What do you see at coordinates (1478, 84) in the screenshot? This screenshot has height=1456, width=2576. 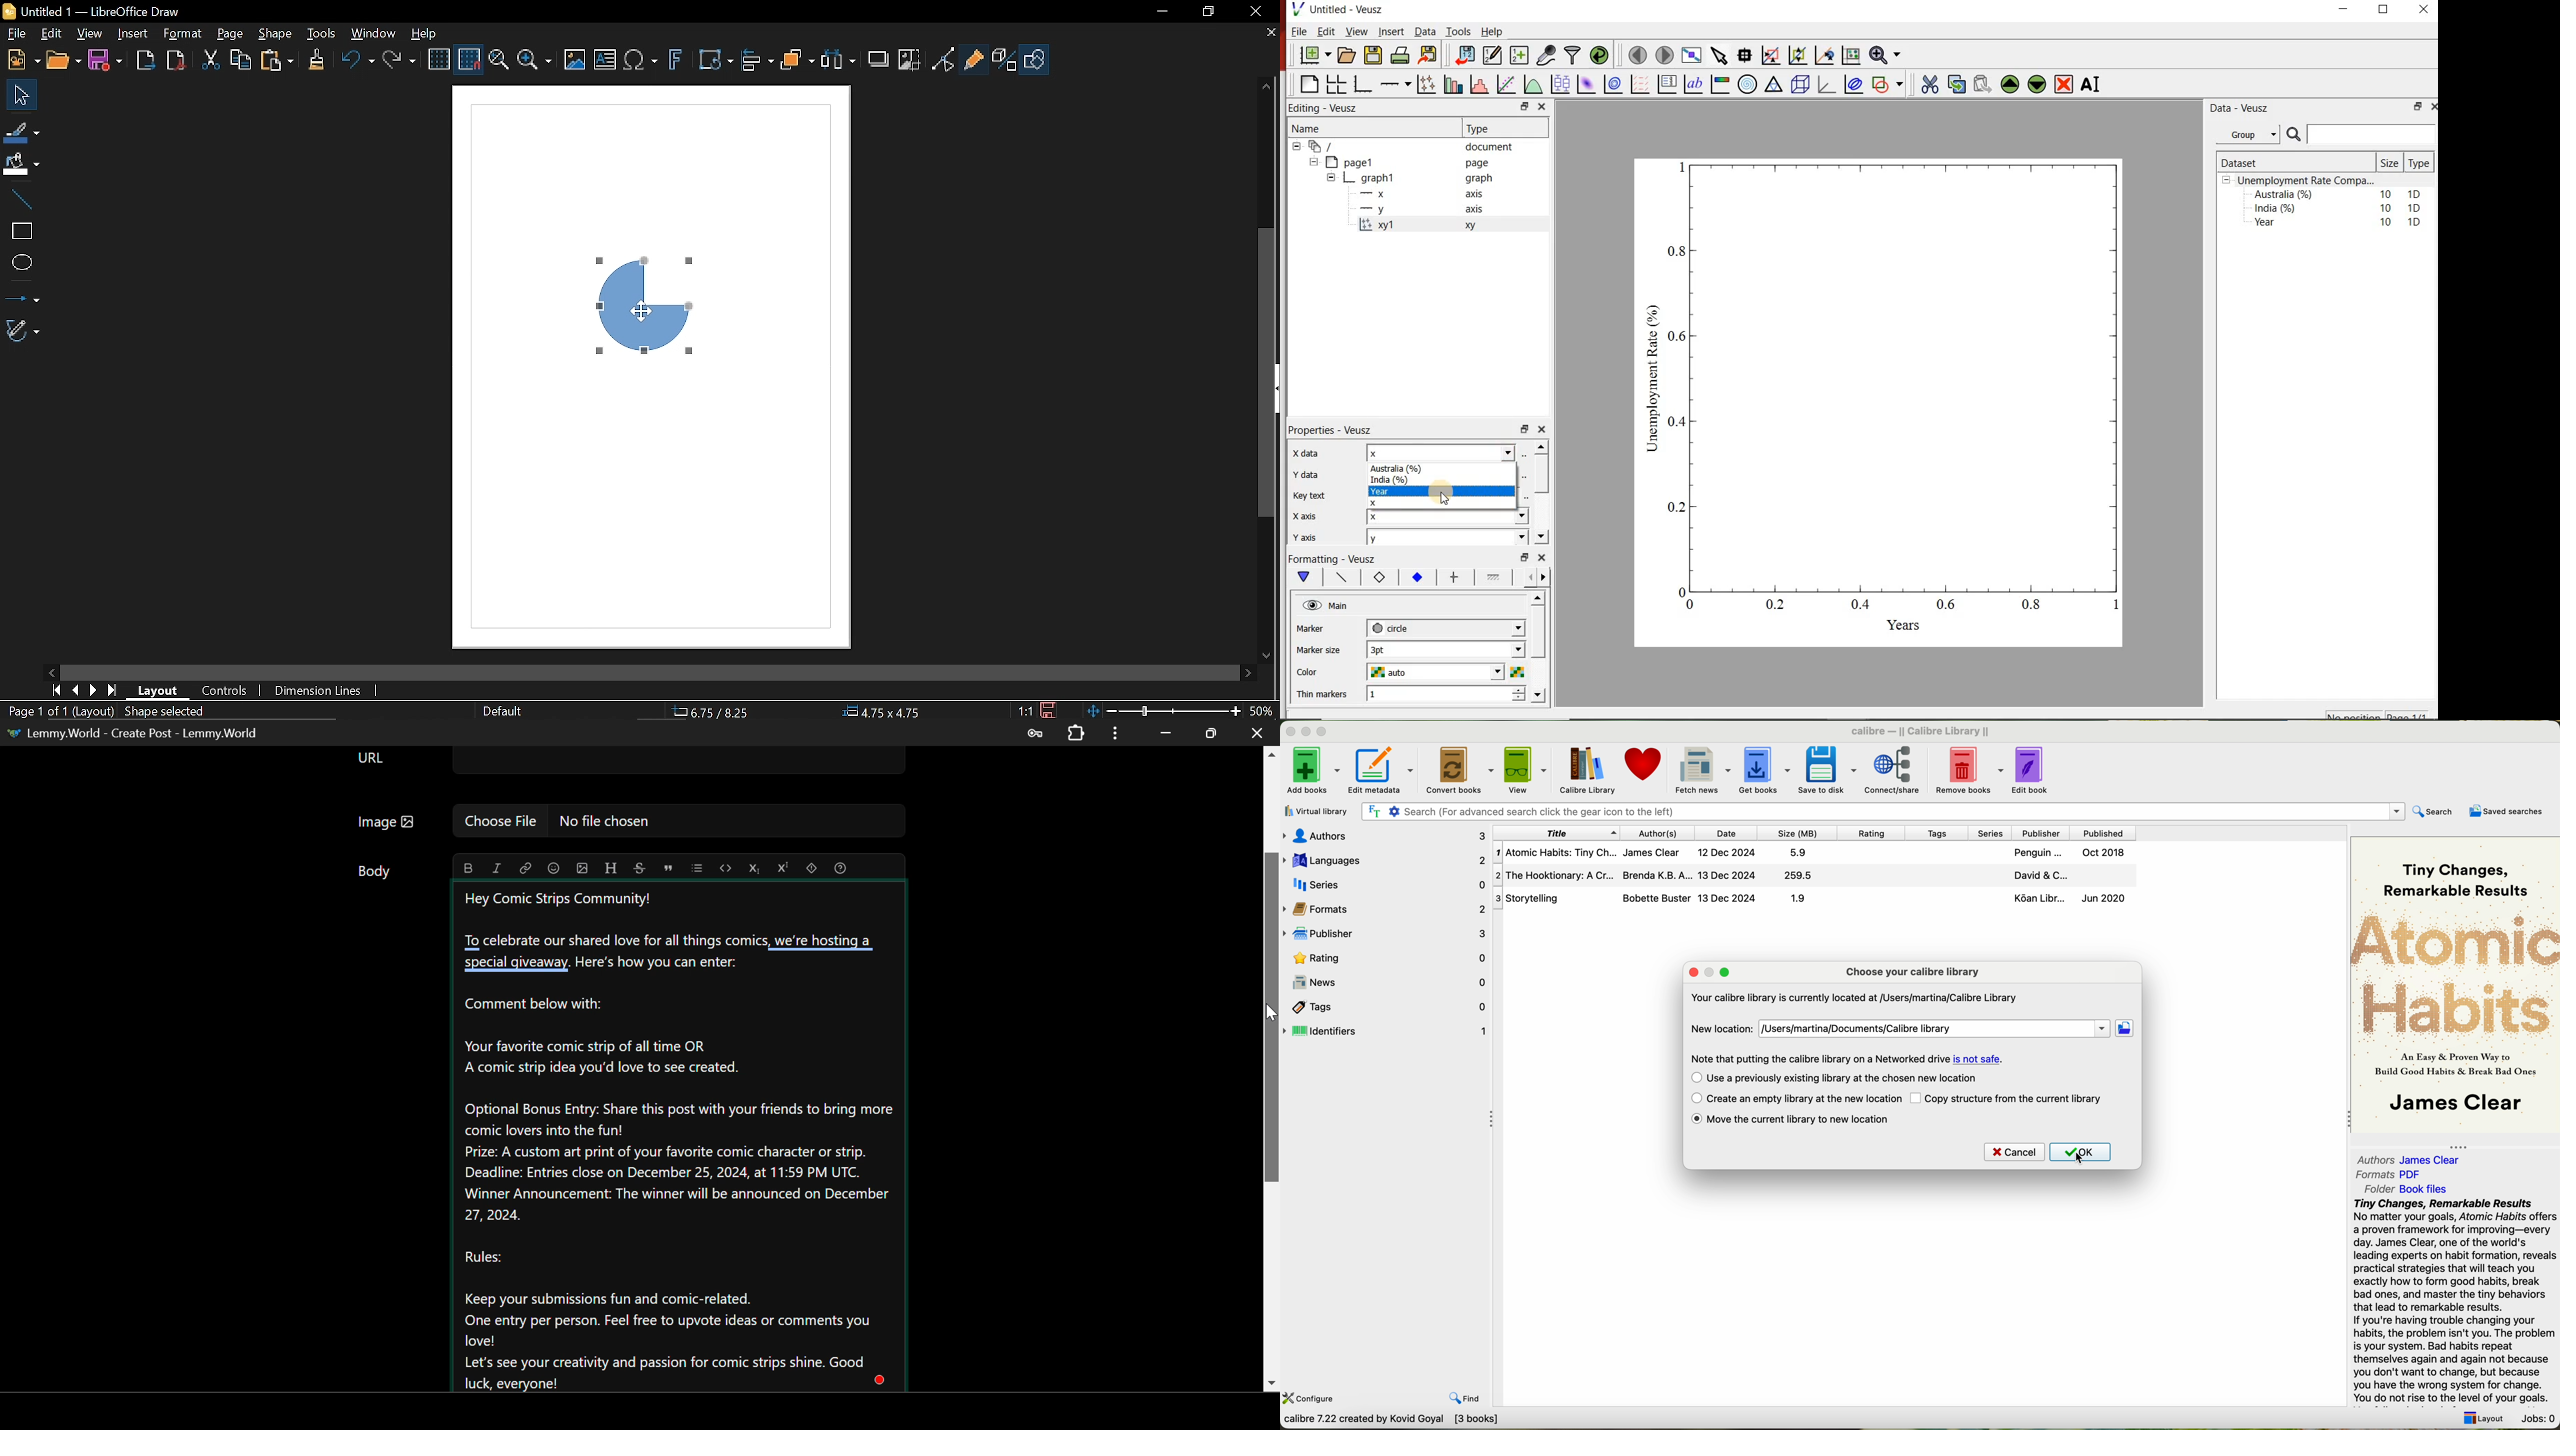 I see `histograms` at bounding box center [1478, 84].